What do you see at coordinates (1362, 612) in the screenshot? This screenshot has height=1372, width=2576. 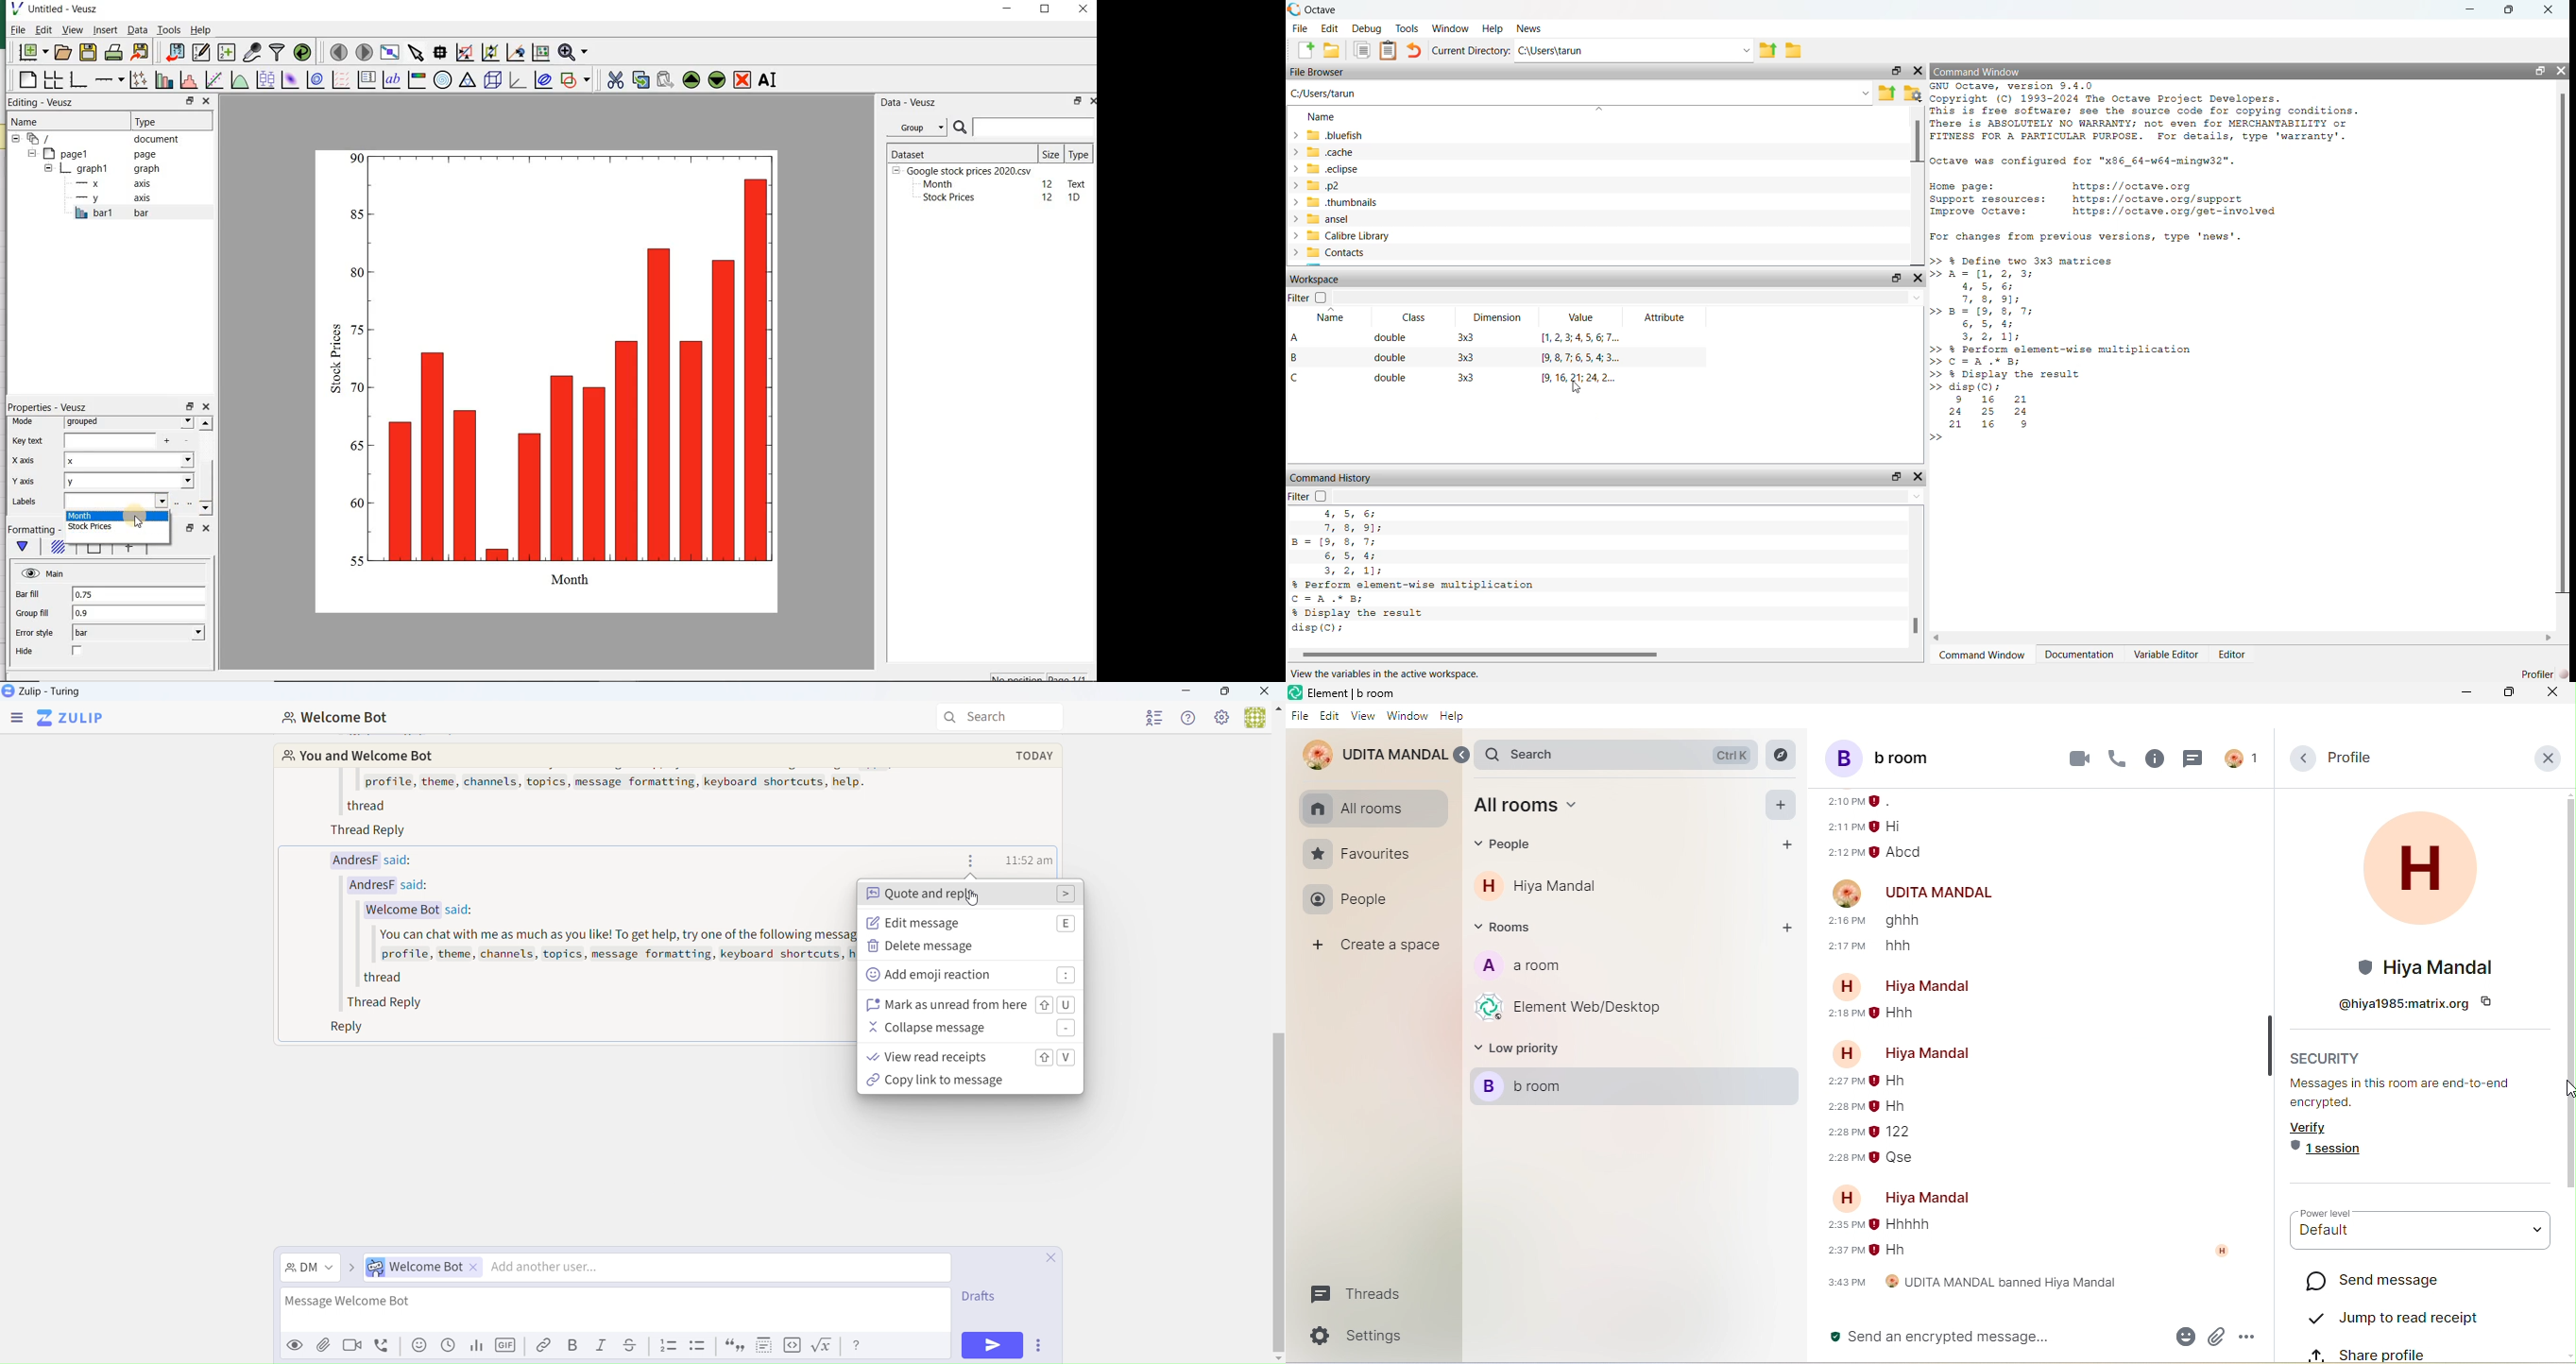 I see `% Display the result` at bounding box center [1362, 612].